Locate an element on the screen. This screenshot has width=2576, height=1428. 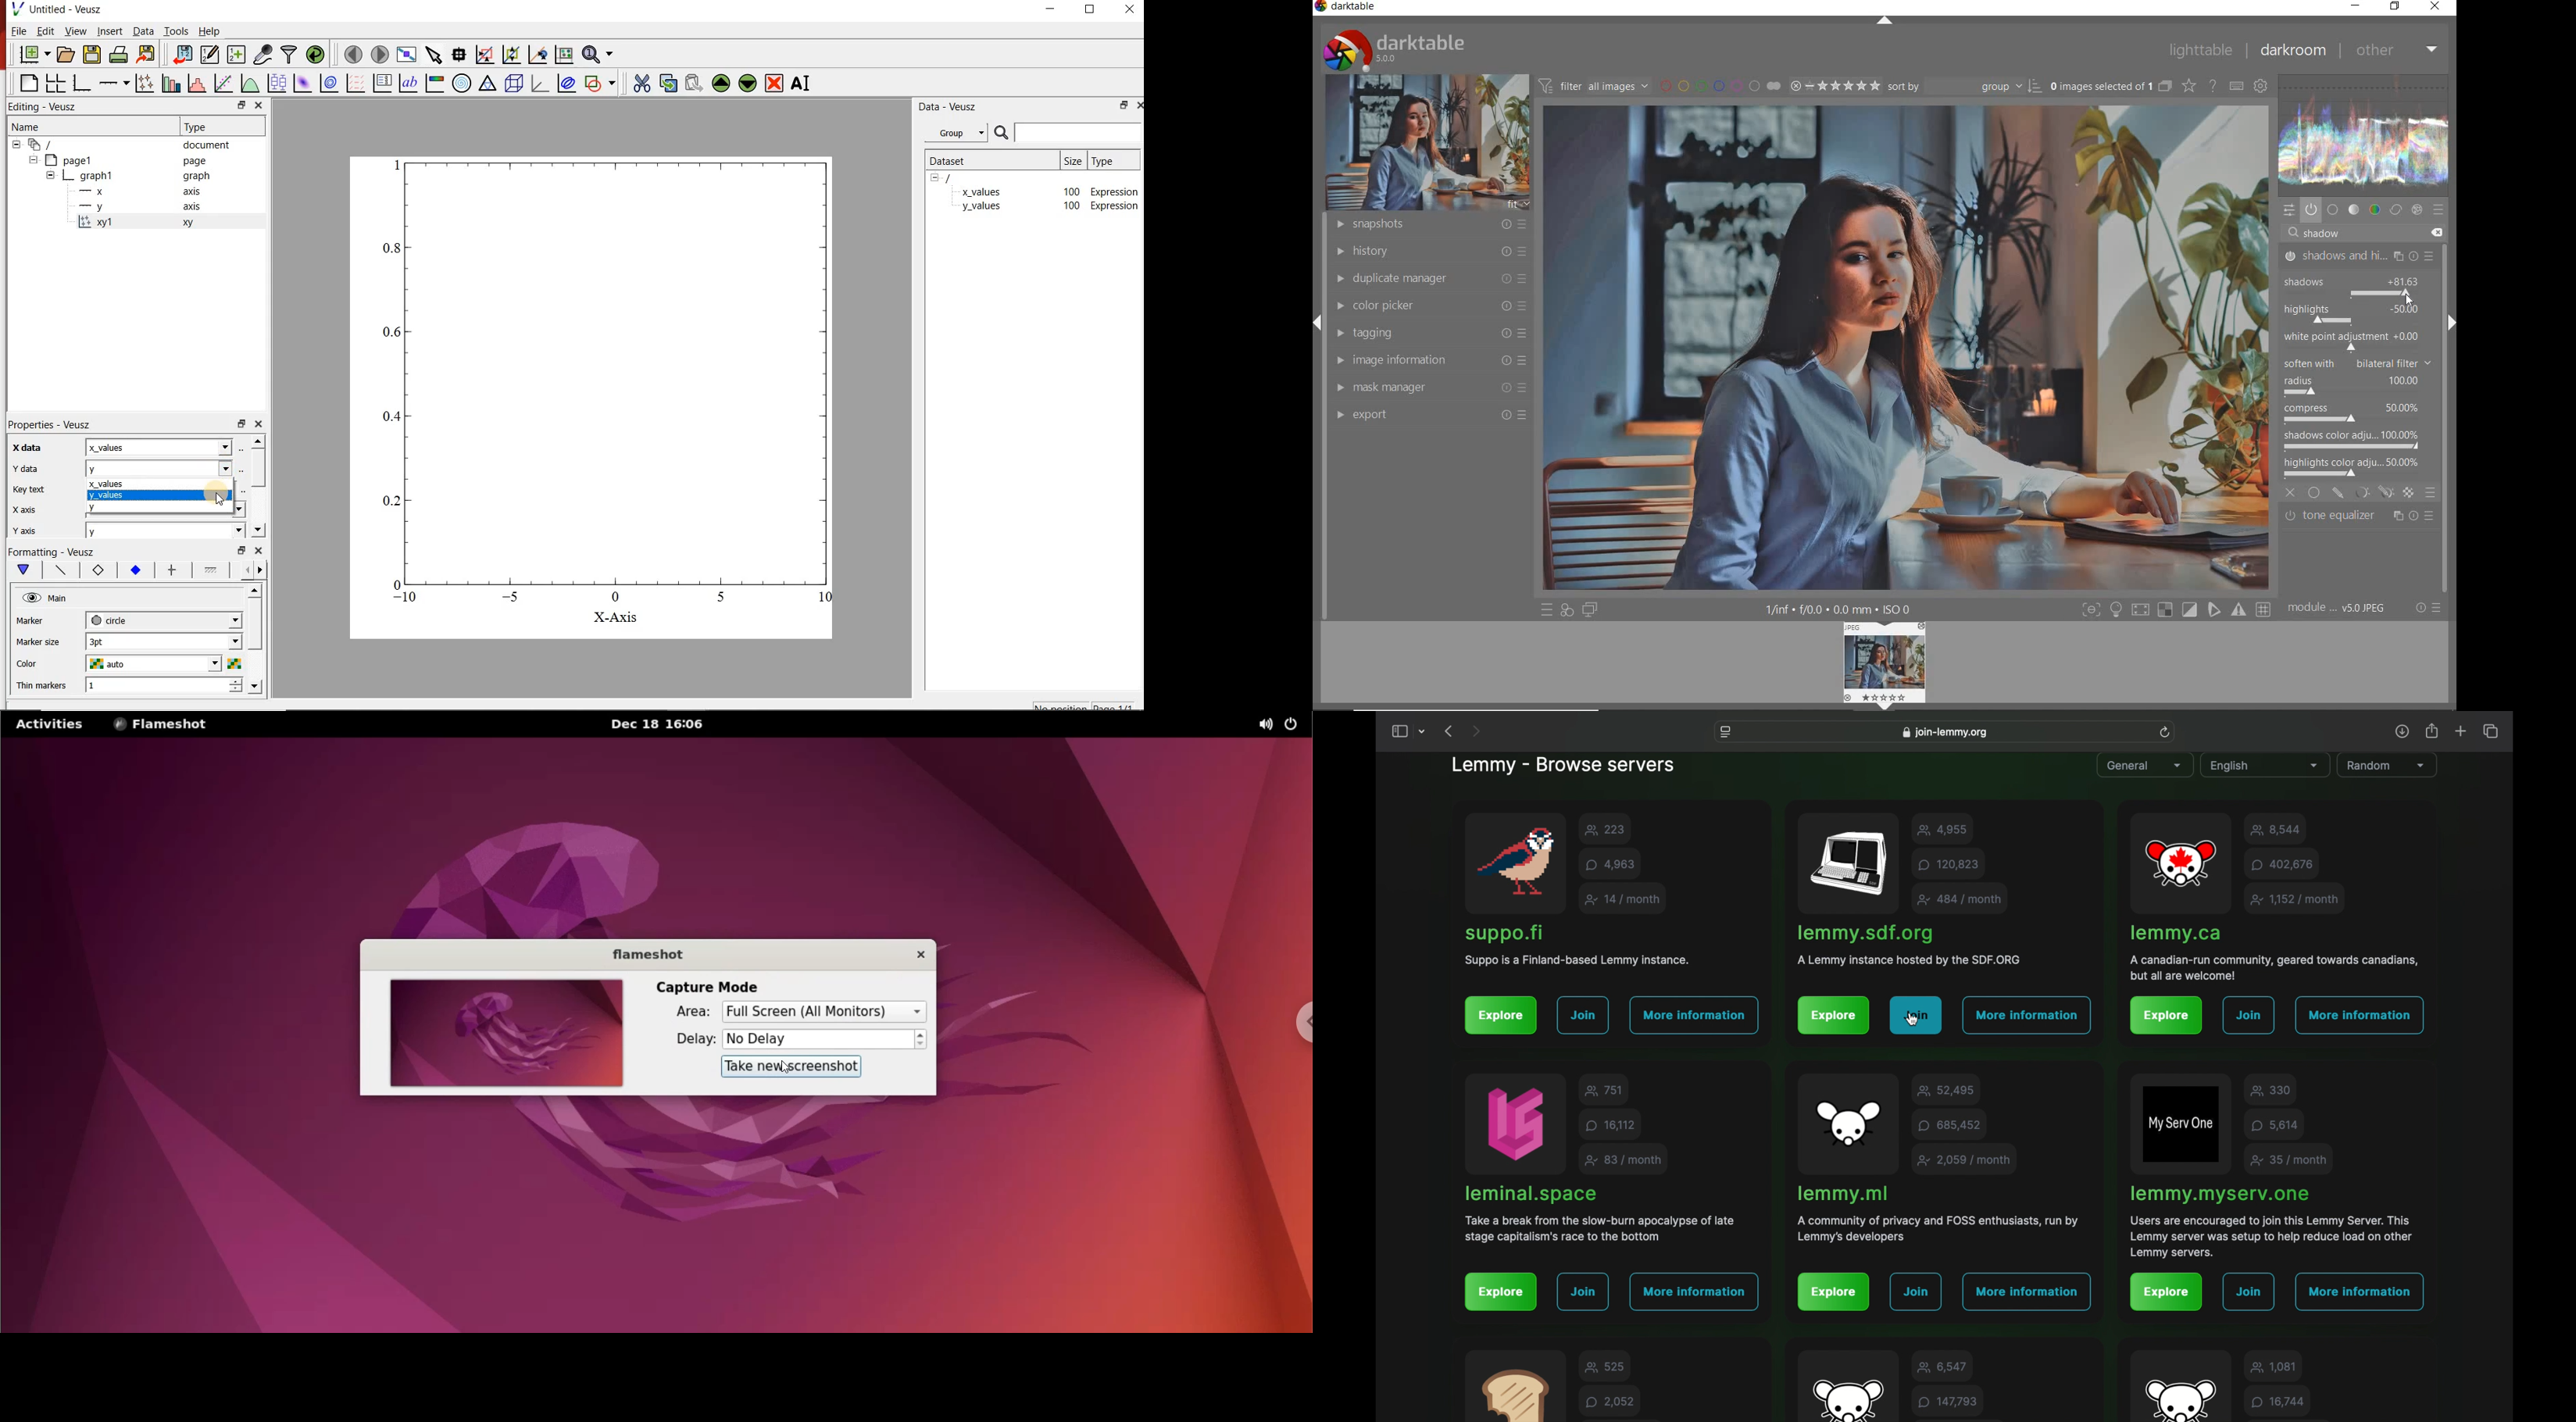
y is located at coordinates (160, 508).